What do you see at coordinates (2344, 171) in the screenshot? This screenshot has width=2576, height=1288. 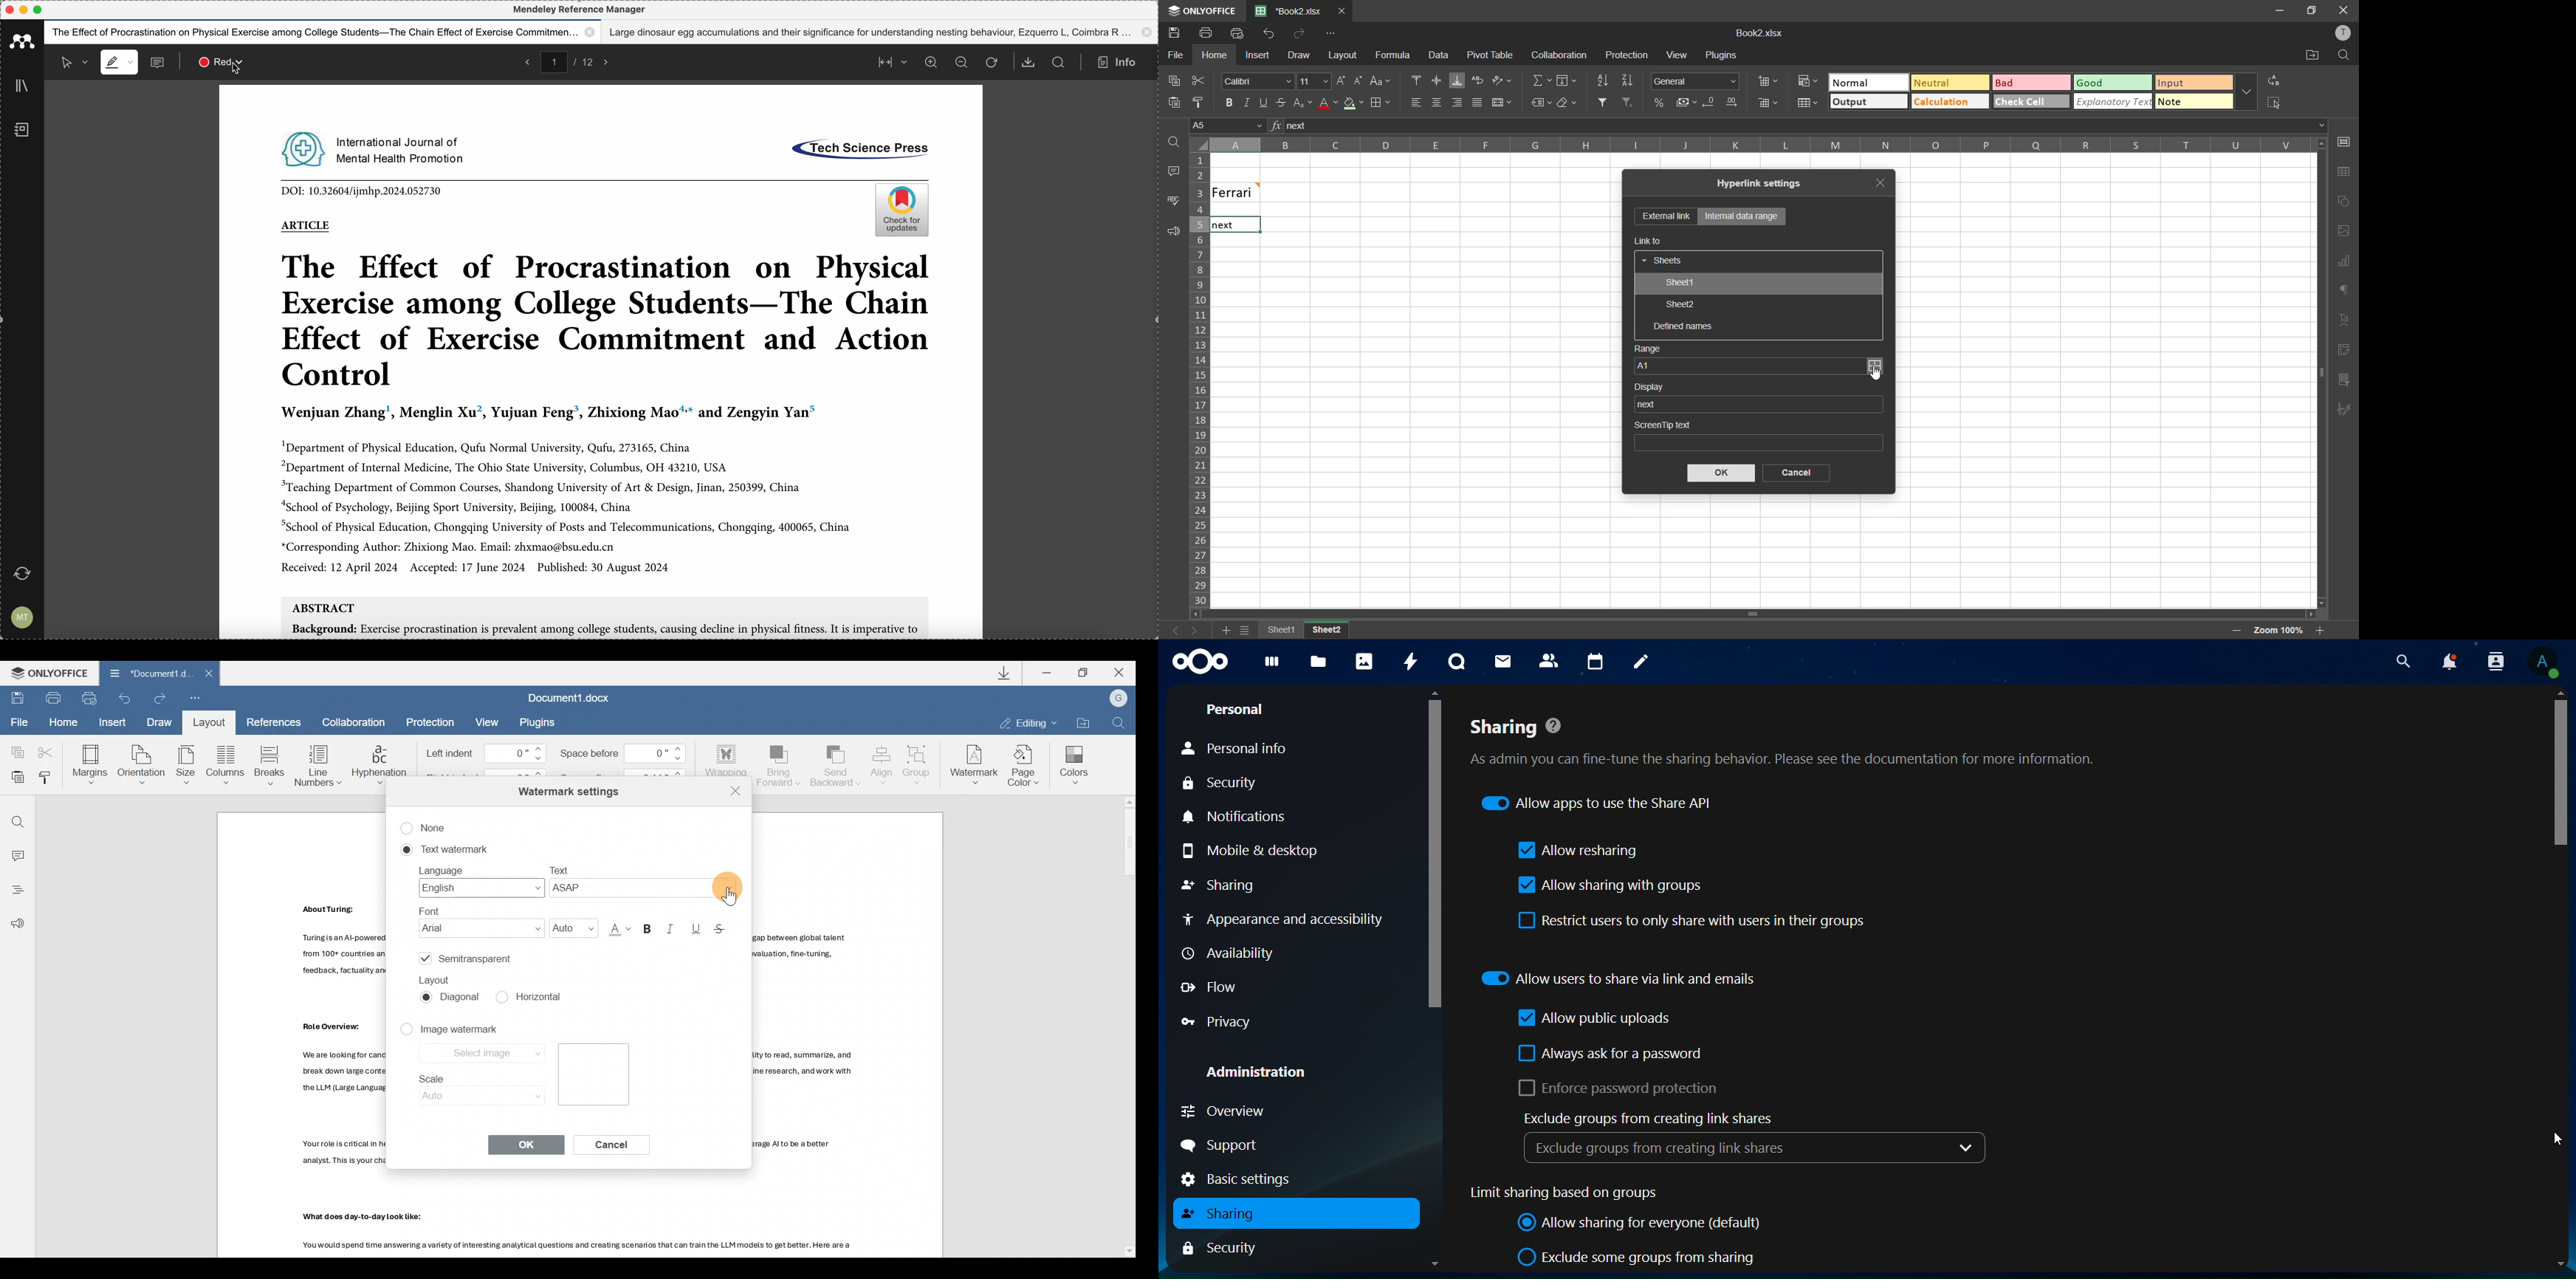 I see `table` at bounding box center [2344, 171].